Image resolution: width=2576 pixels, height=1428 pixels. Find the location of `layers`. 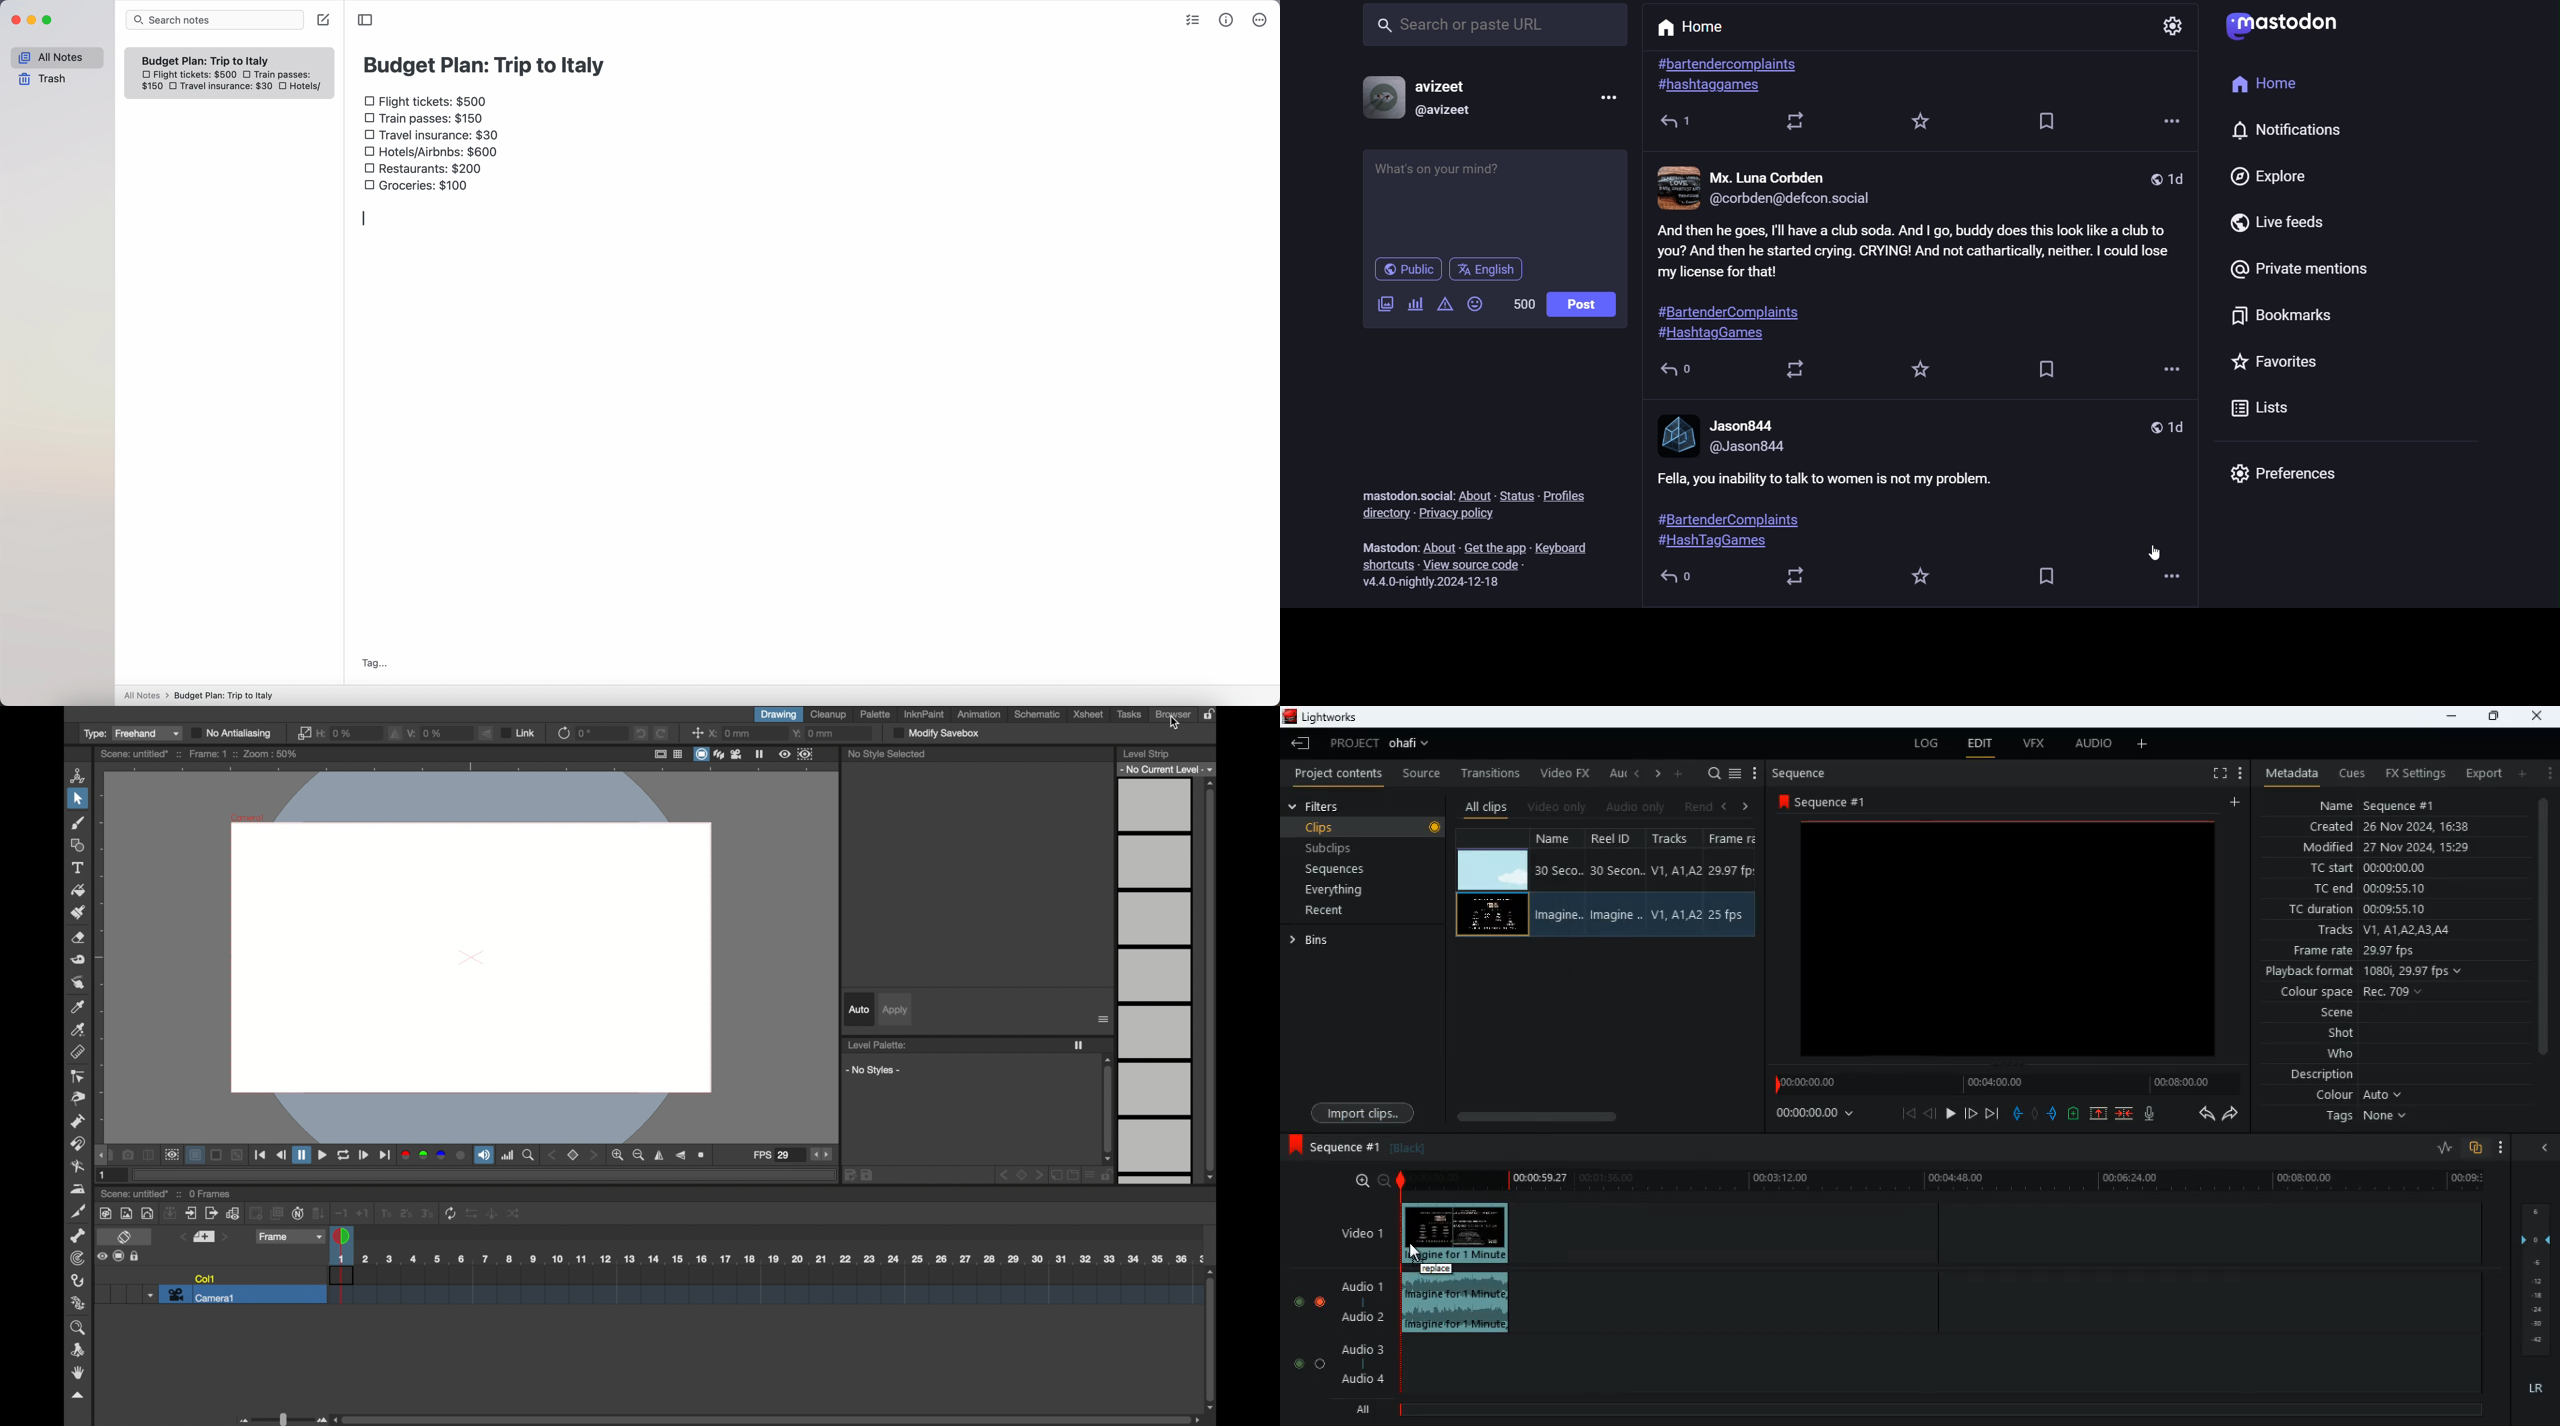

layers is located at coordinates (2539, 1279).